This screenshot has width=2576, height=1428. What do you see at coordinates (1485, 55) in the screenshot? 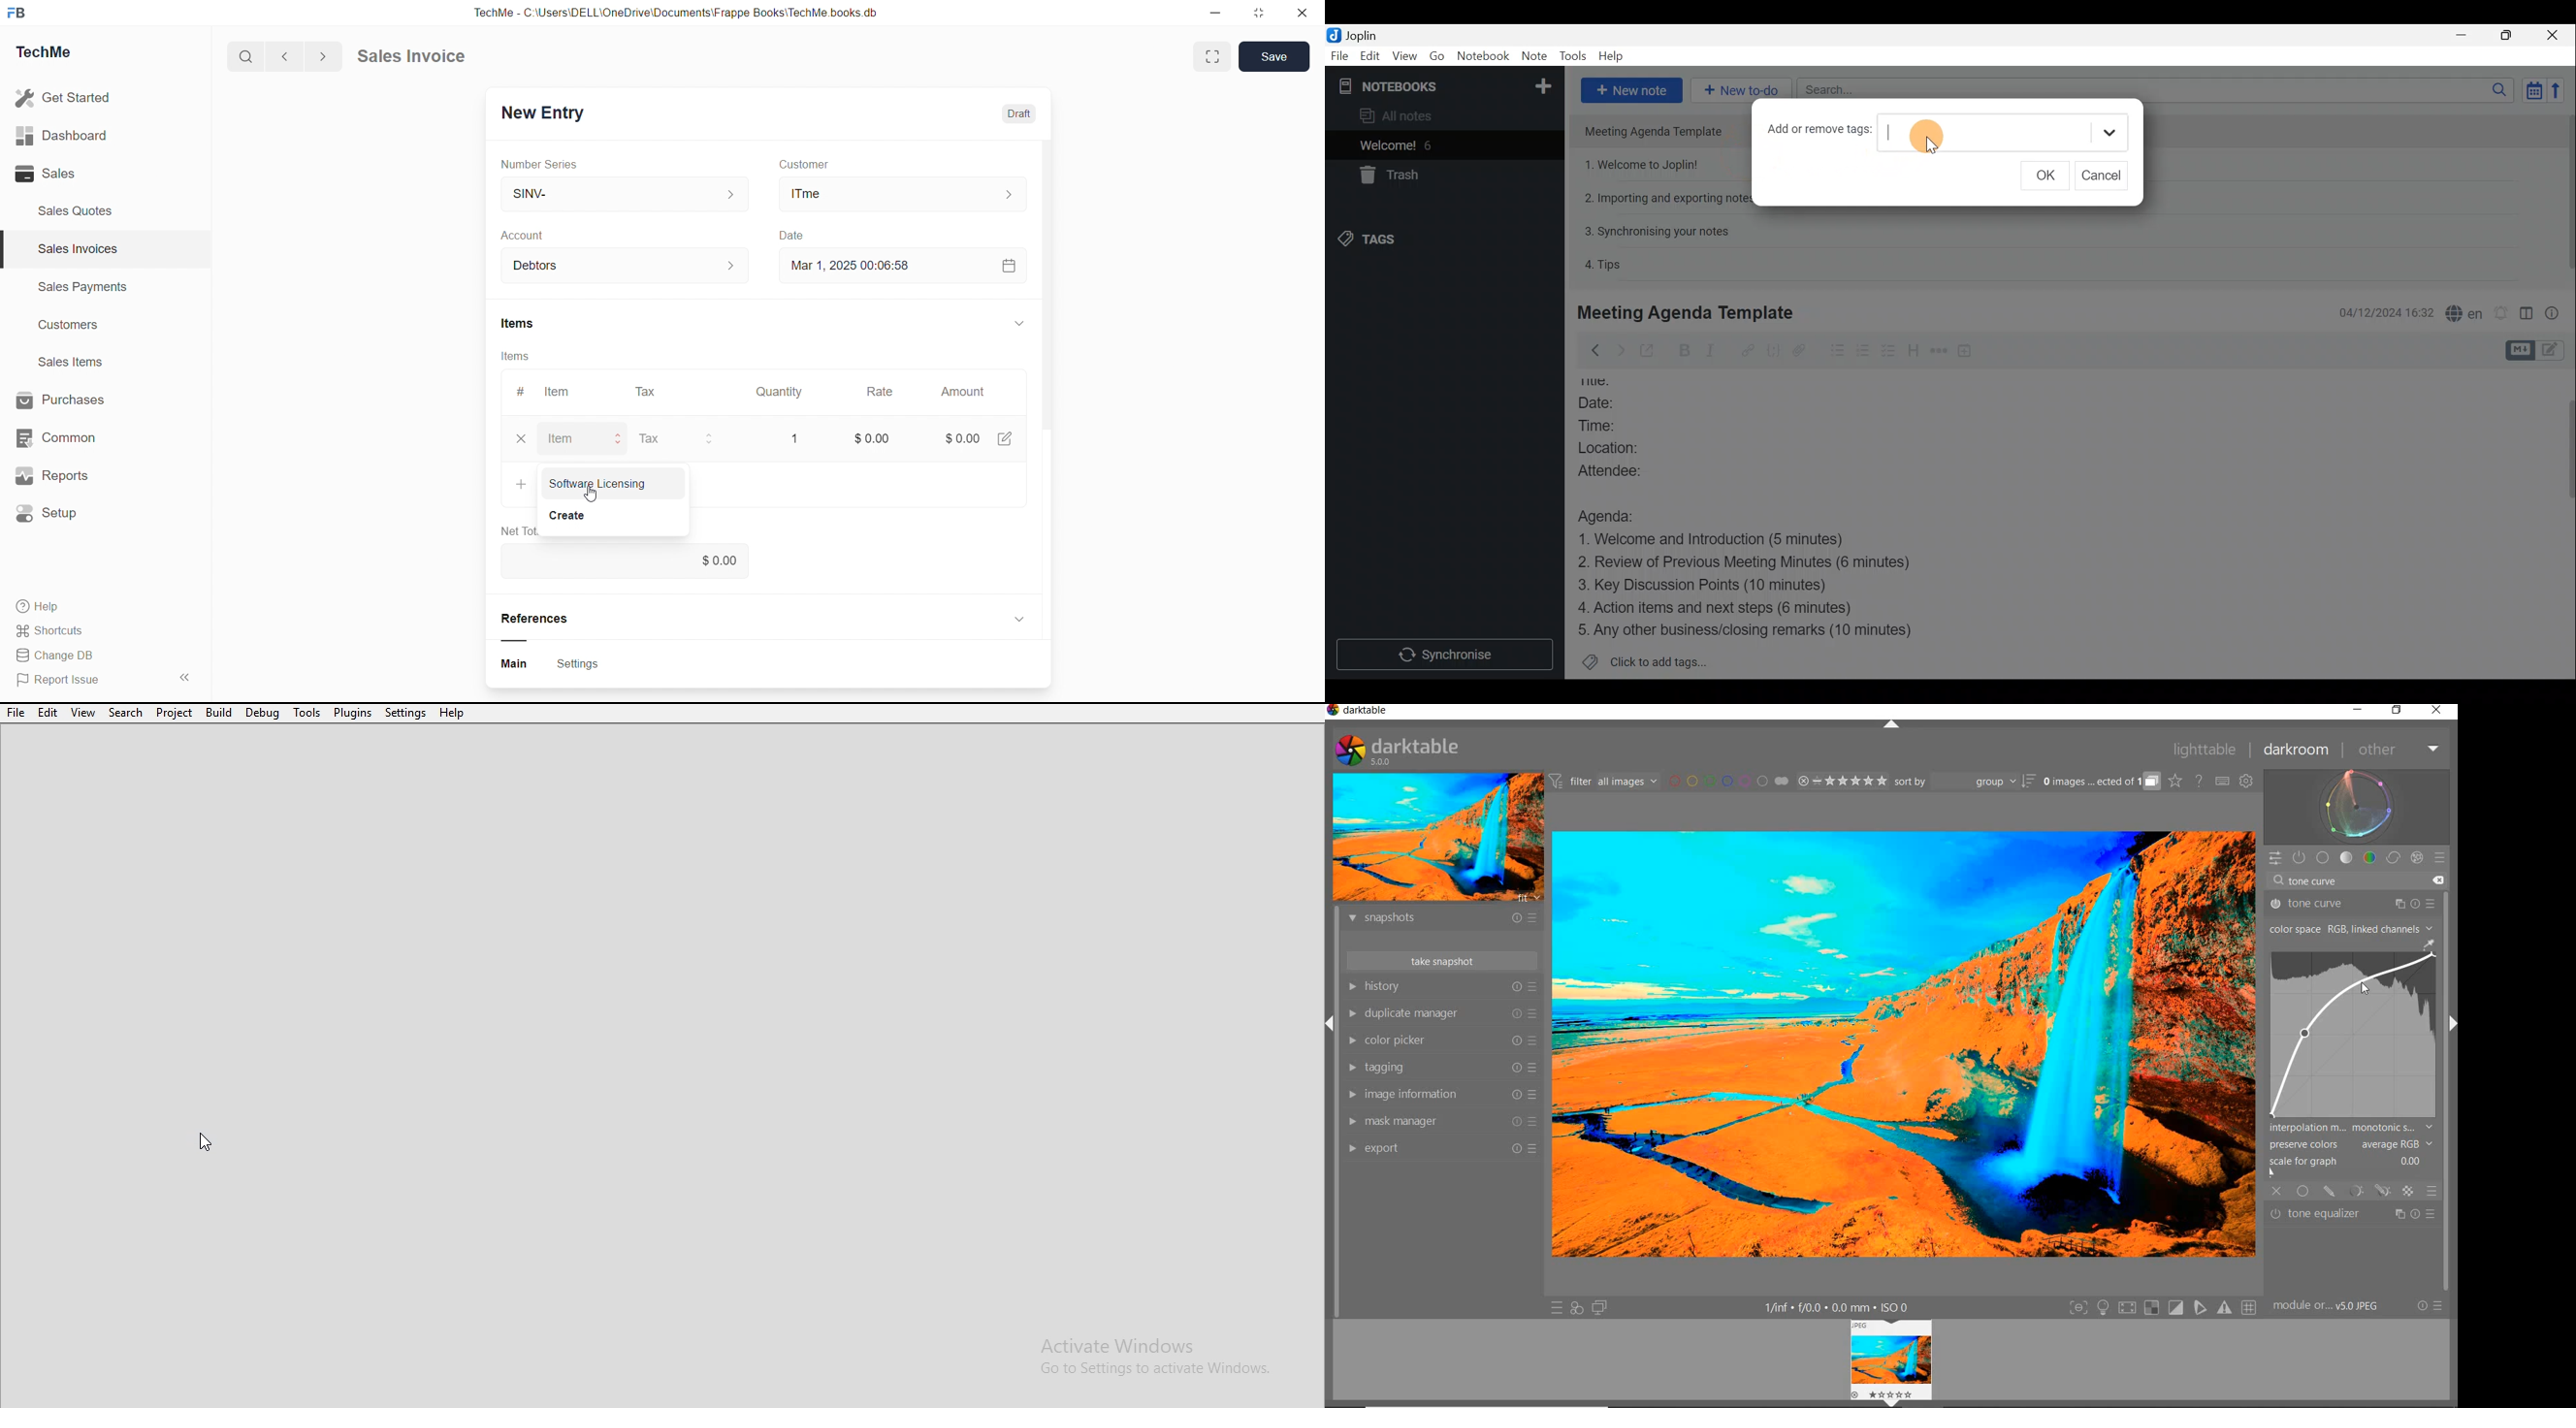
I see `Notebook` at bounding box center [1485, 55].